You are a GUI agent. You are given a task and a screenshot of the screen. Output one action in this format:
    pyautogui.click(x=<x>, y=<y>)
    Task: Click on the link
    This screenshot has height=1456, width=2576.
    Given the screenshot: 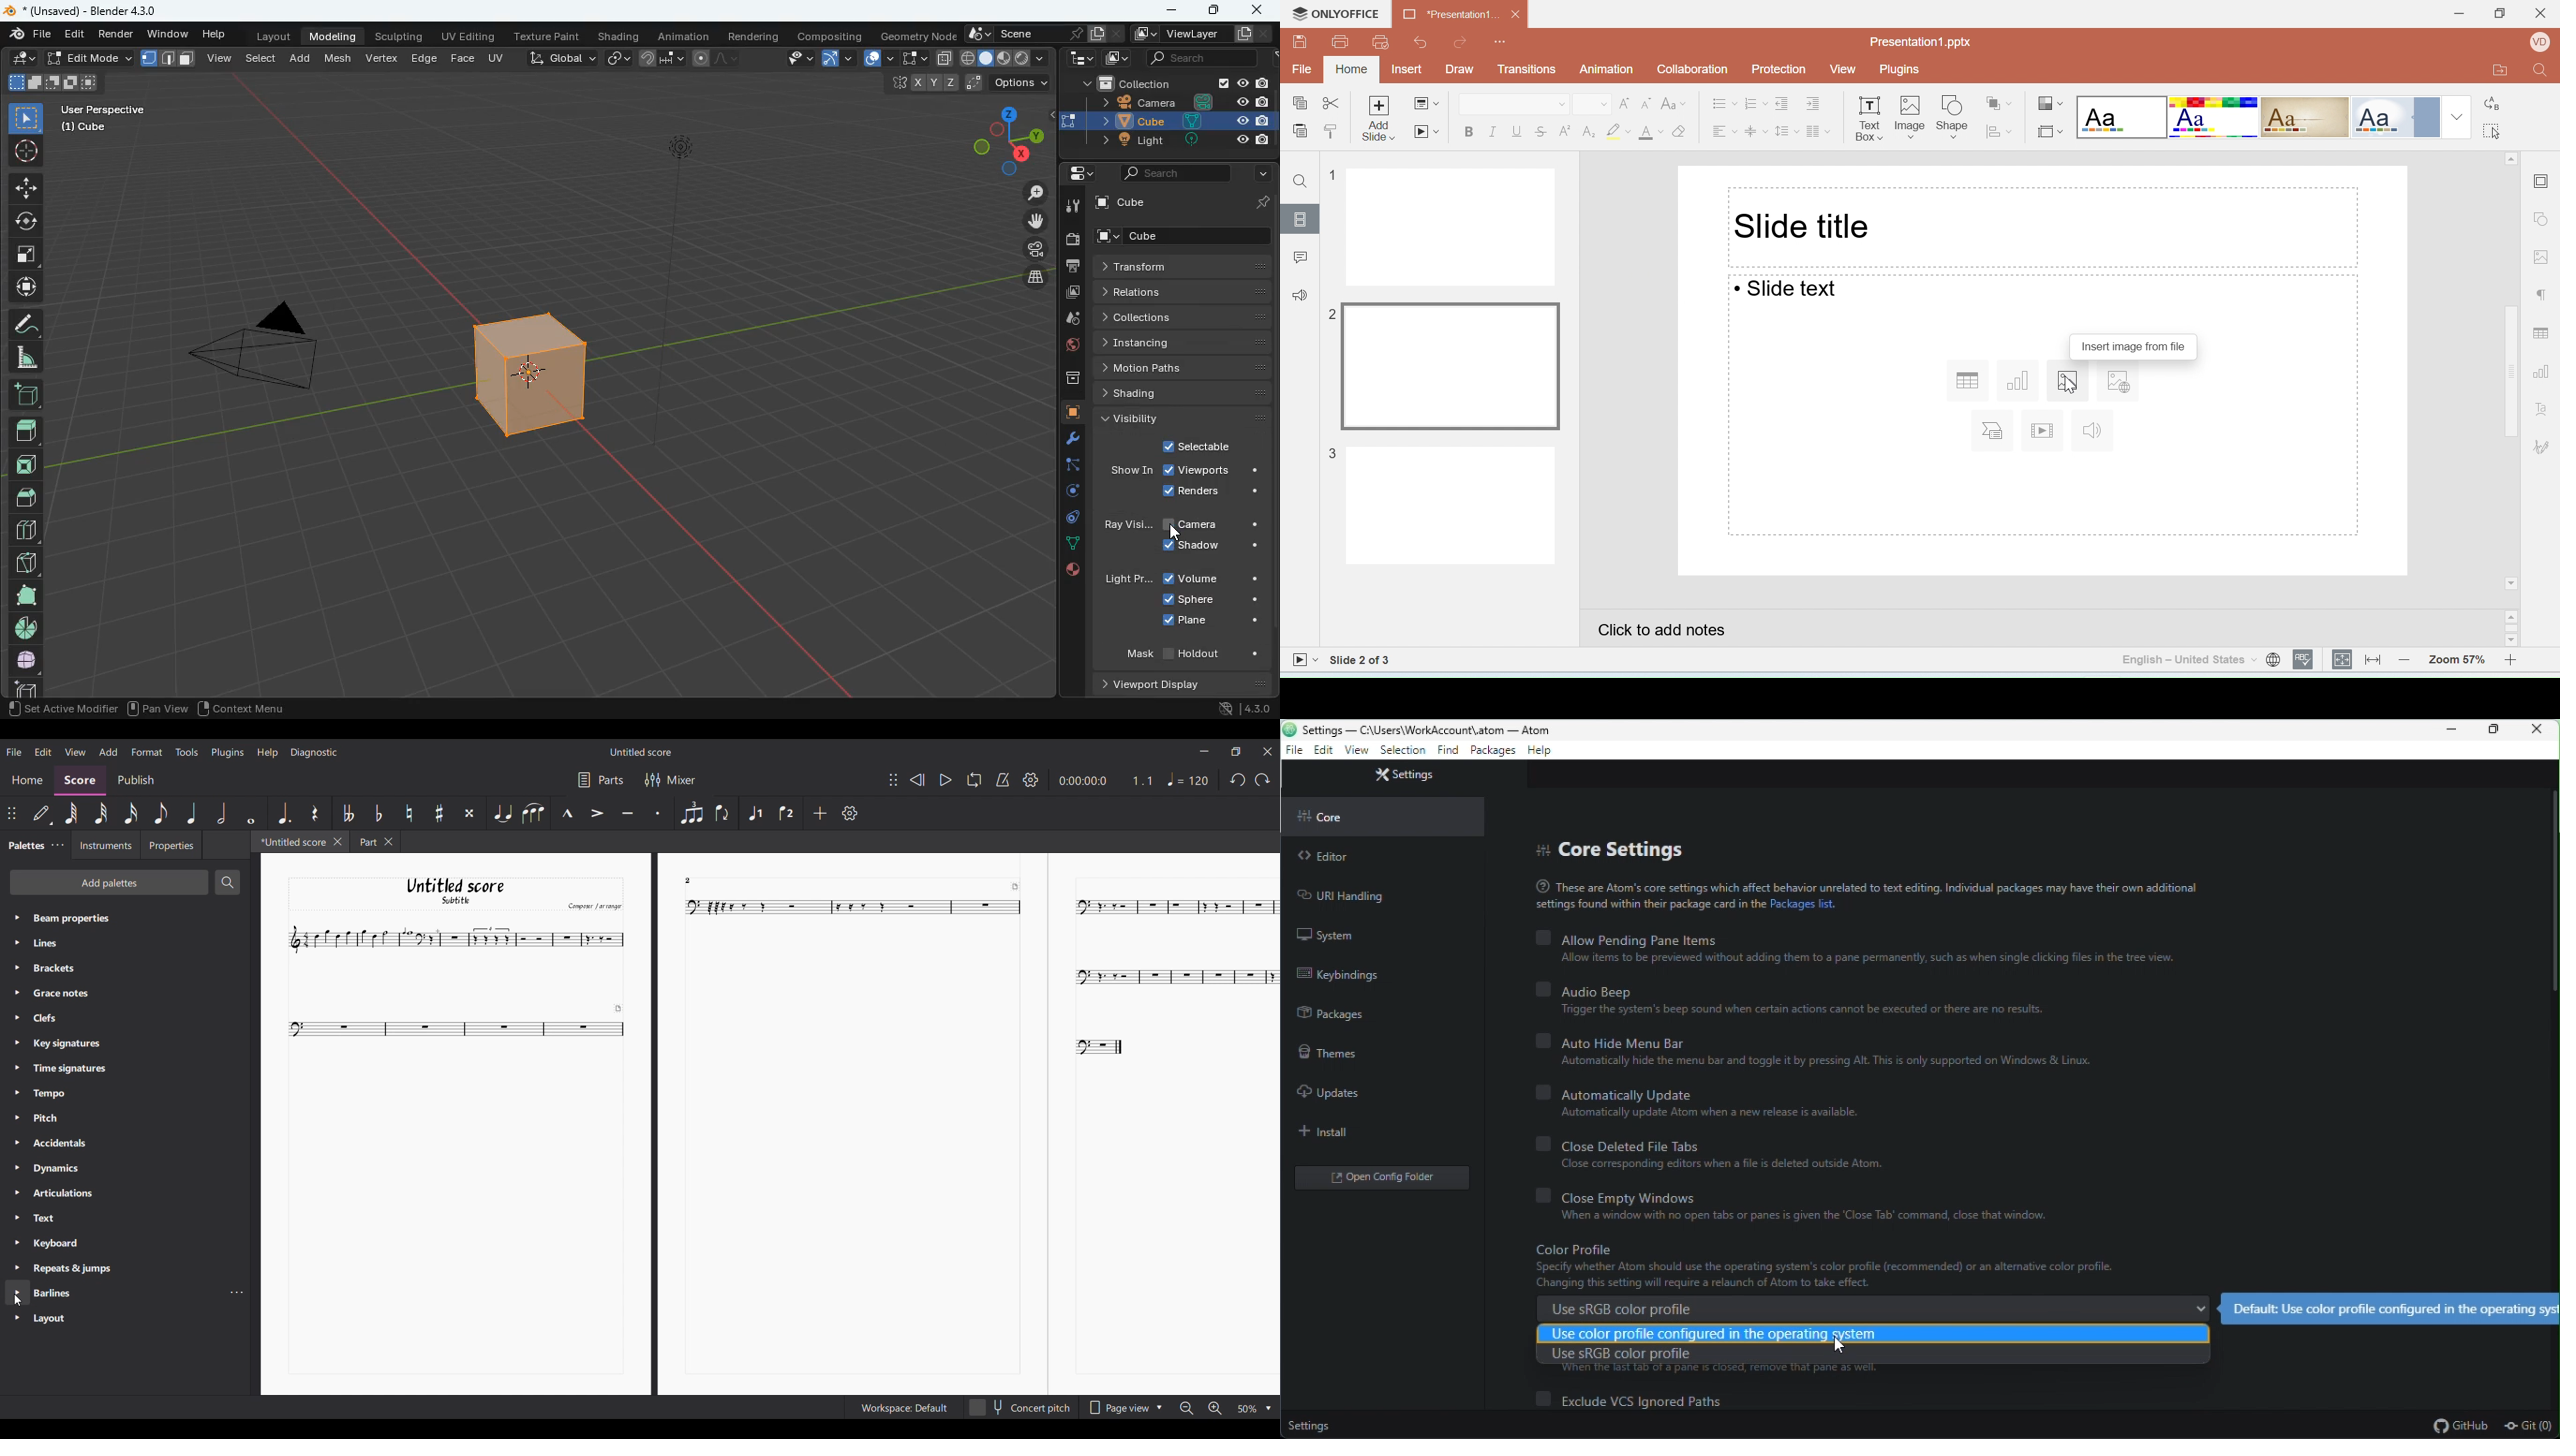 What is the action you would take?
    pyautogui.click(x=617, y=59)
    